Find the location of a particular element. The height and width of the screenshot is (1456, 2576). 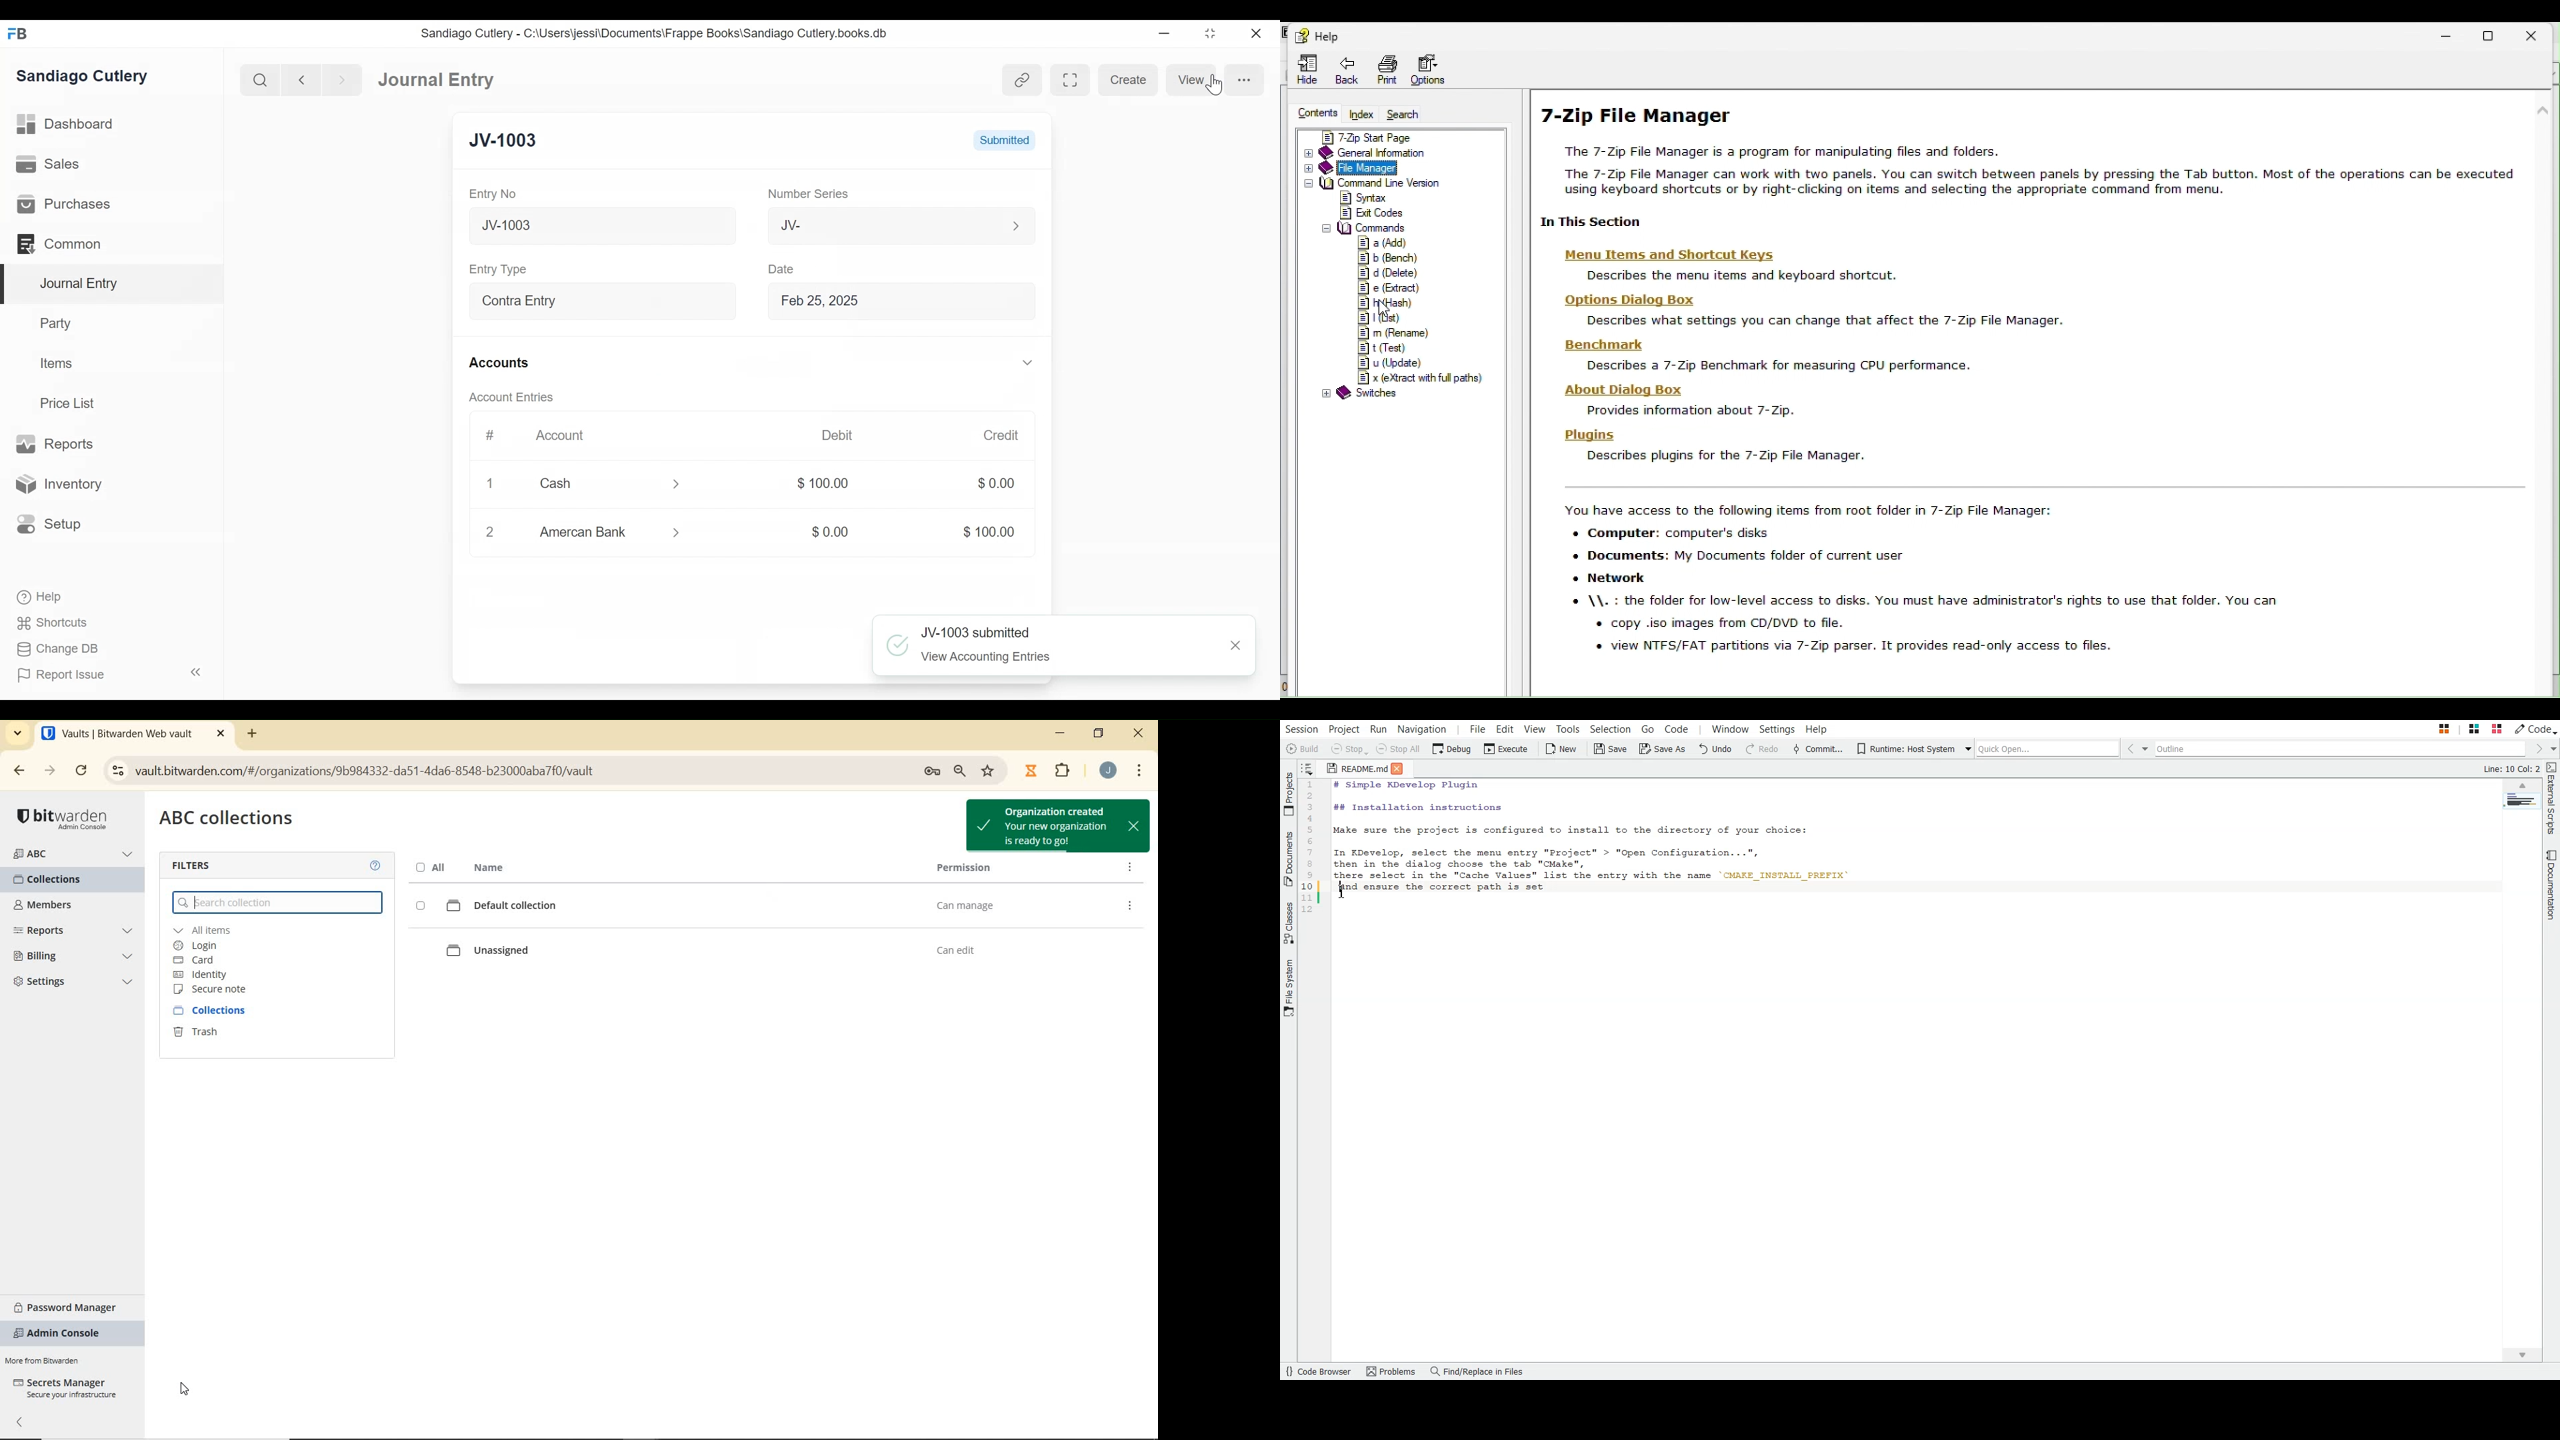

Report Issue is located at coordinates (109, 675).